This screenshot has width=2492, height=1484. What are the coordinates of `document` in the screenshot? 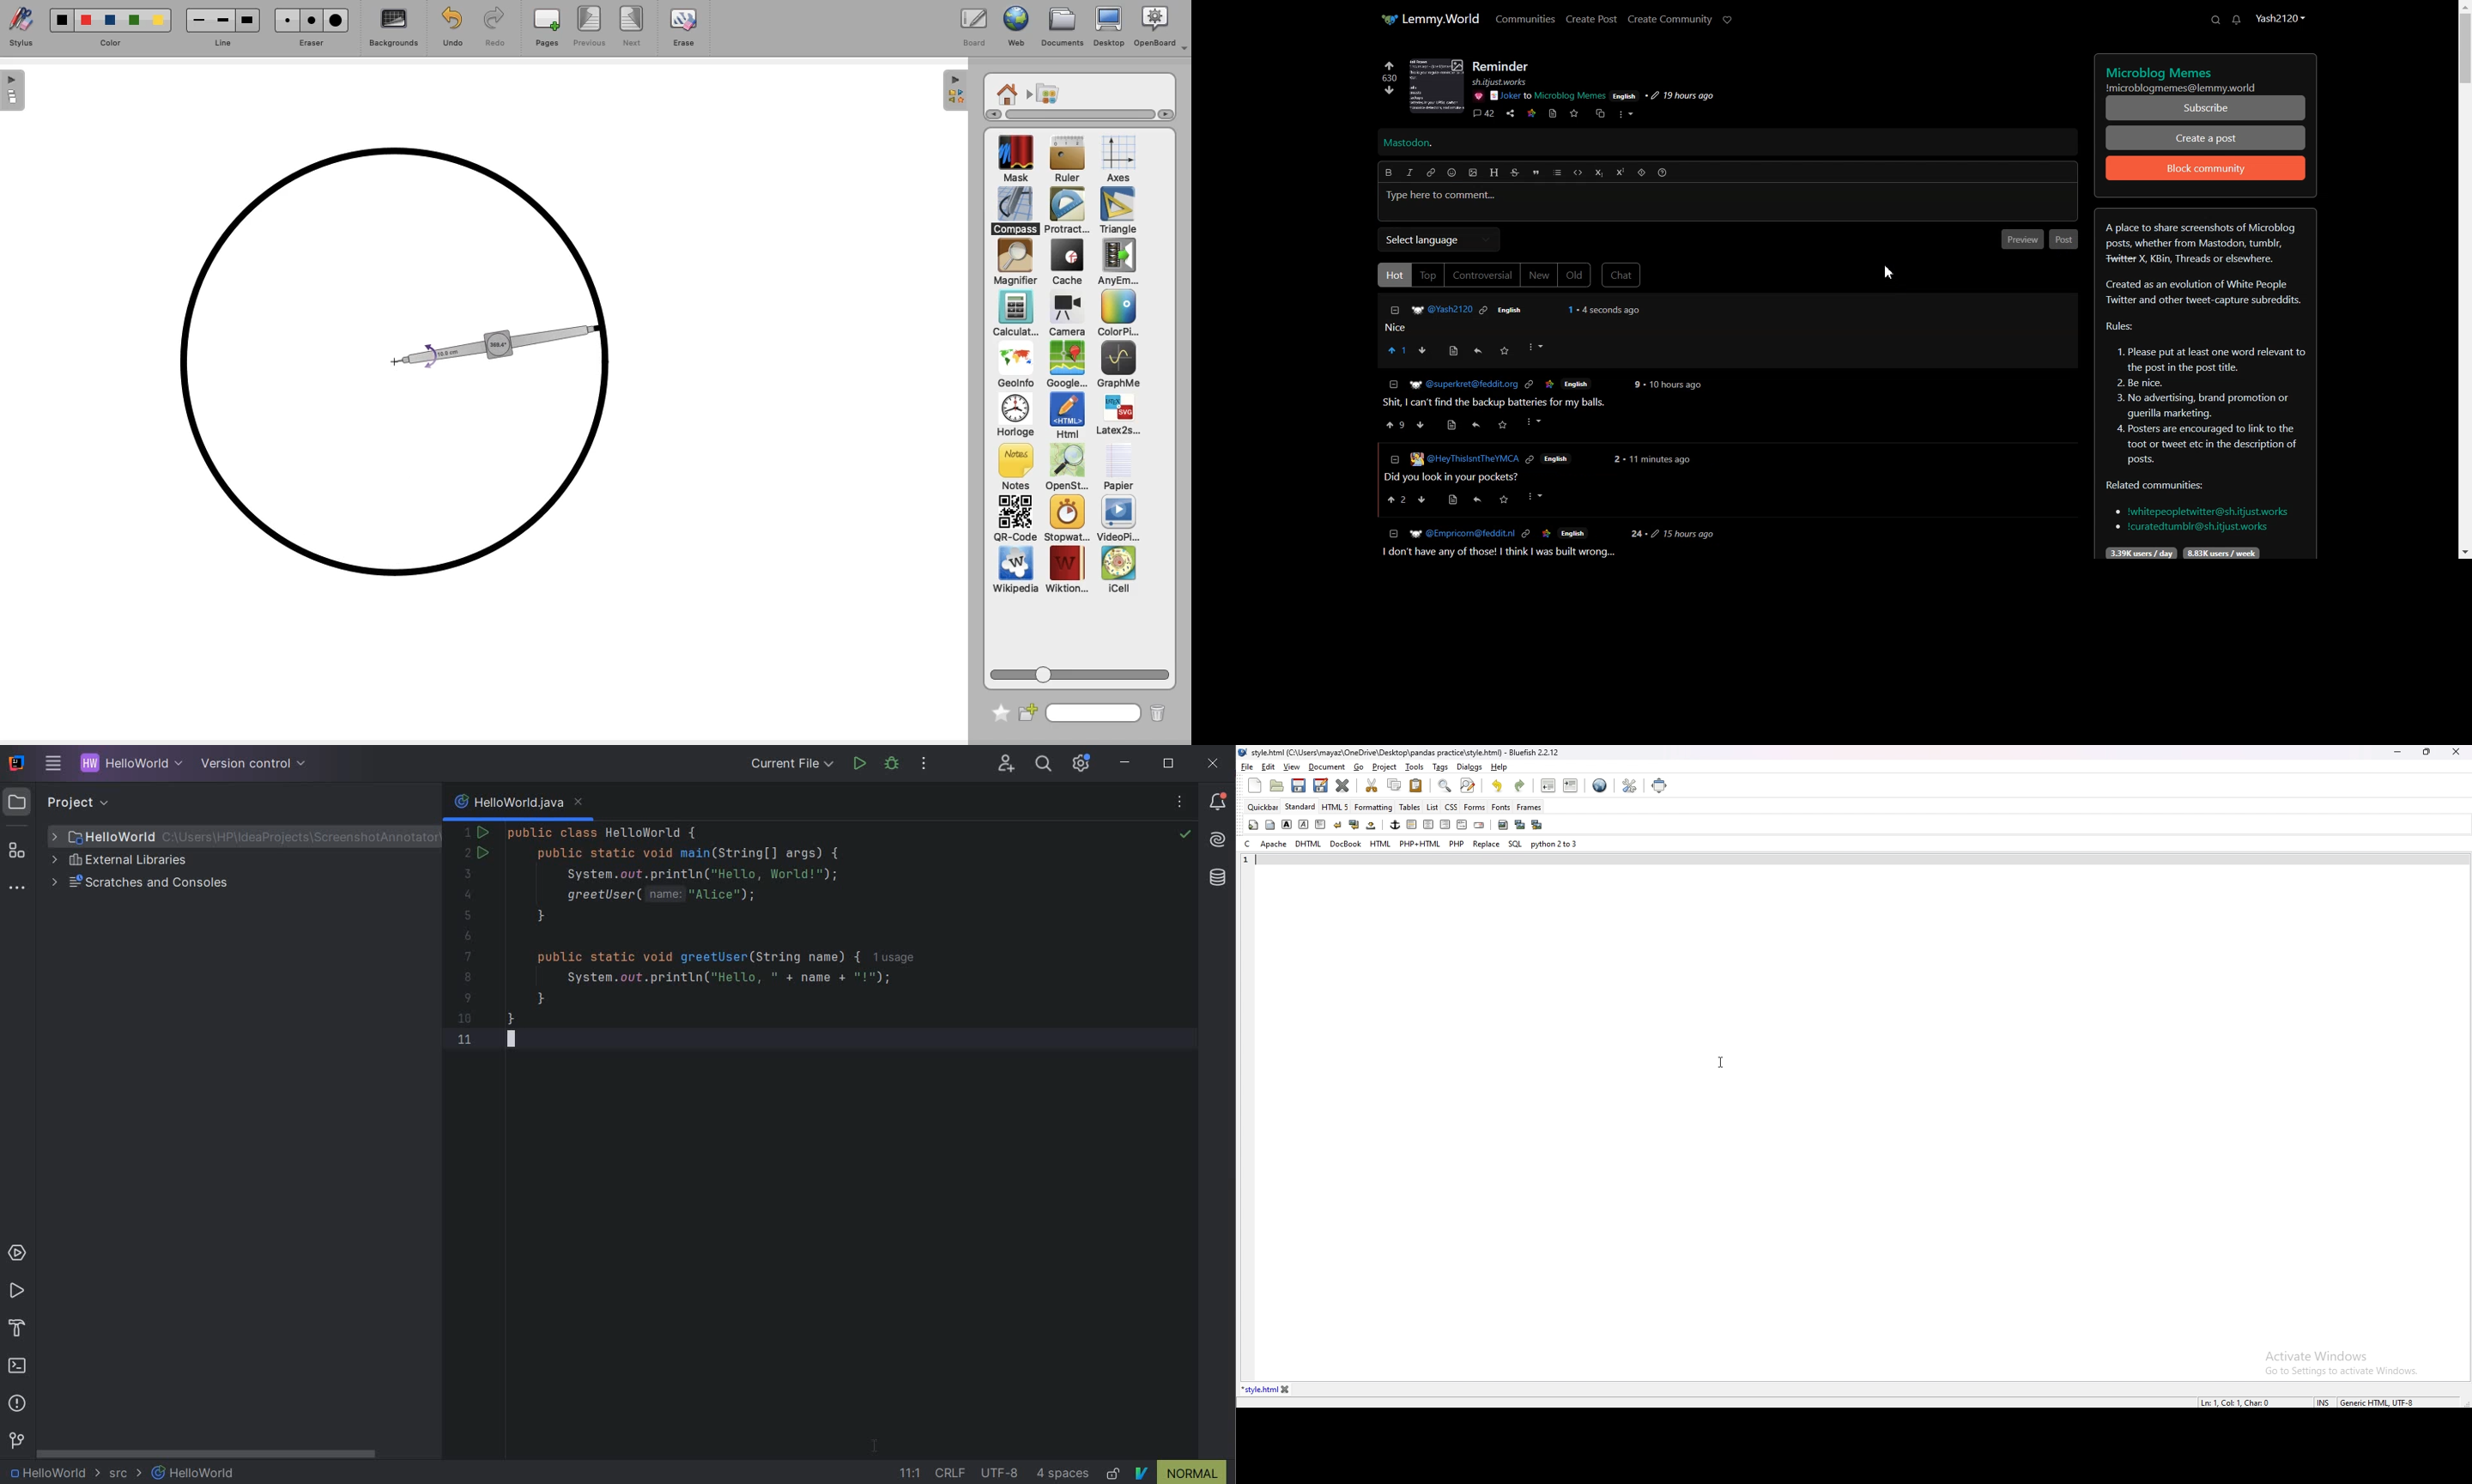 It's located at (1327, 768).